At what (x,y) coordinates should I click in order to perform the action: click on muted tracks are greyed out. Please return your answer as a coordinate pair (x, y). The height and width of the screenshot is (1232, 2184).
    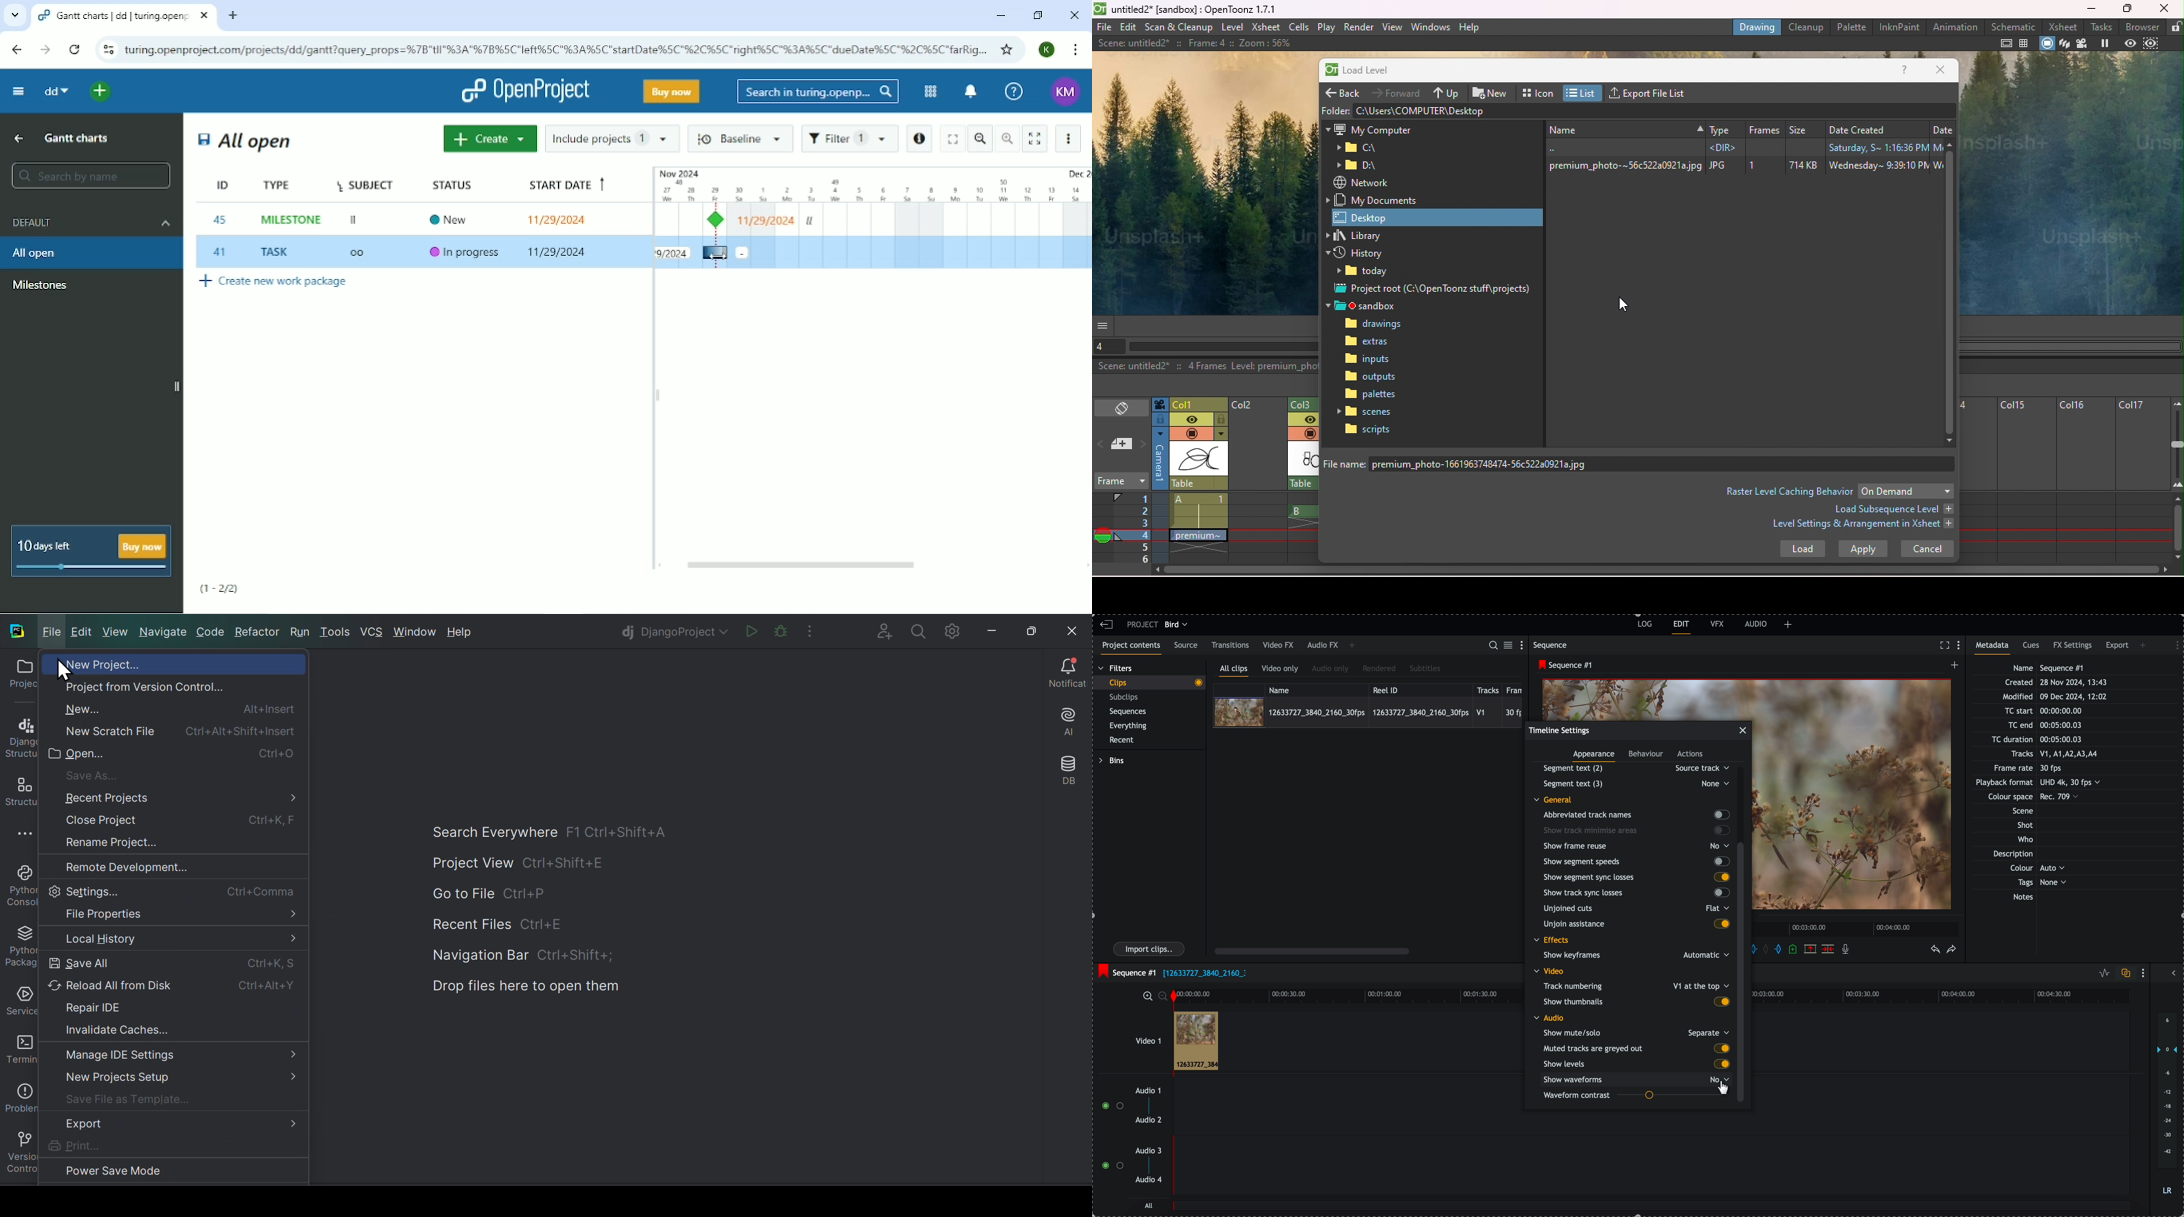
    Looking at the image, I should click on (1636, 1049).